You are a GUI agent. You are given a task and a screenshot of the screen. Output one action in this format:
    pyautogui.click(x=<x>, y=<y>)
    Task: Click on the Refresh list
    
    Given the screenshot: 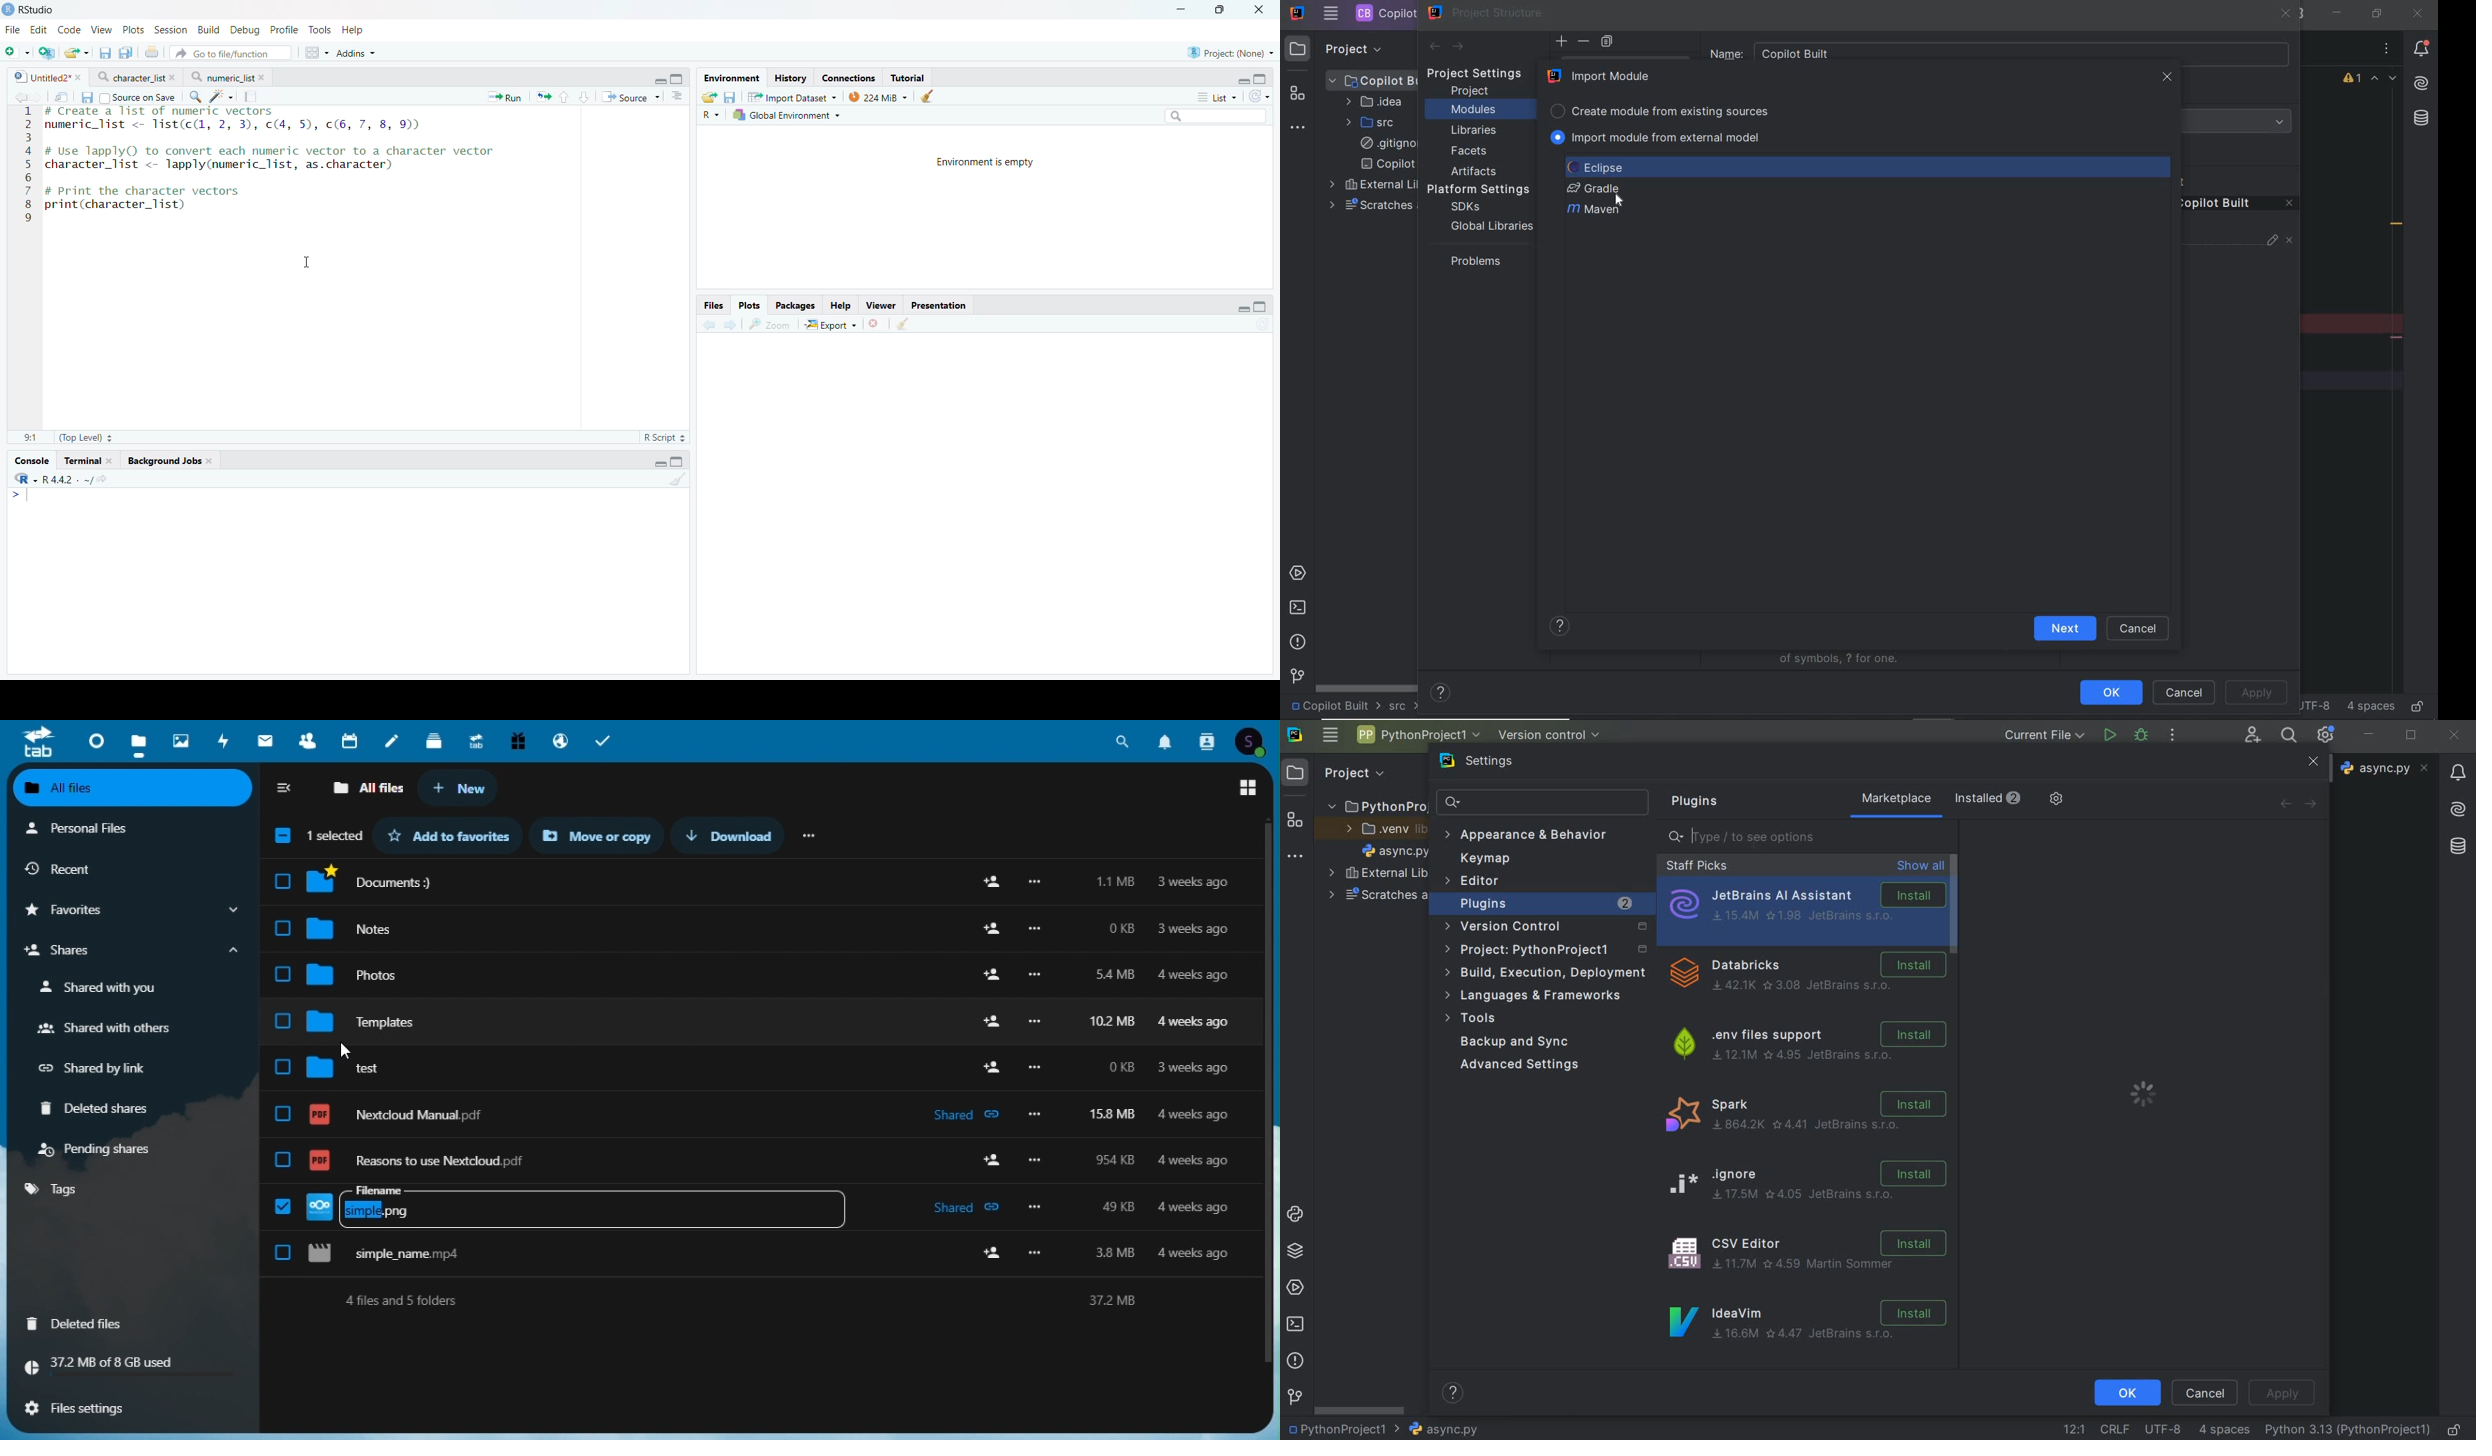 What is the action you would take?
    pyautogui.click(x=1263, y=325)
    